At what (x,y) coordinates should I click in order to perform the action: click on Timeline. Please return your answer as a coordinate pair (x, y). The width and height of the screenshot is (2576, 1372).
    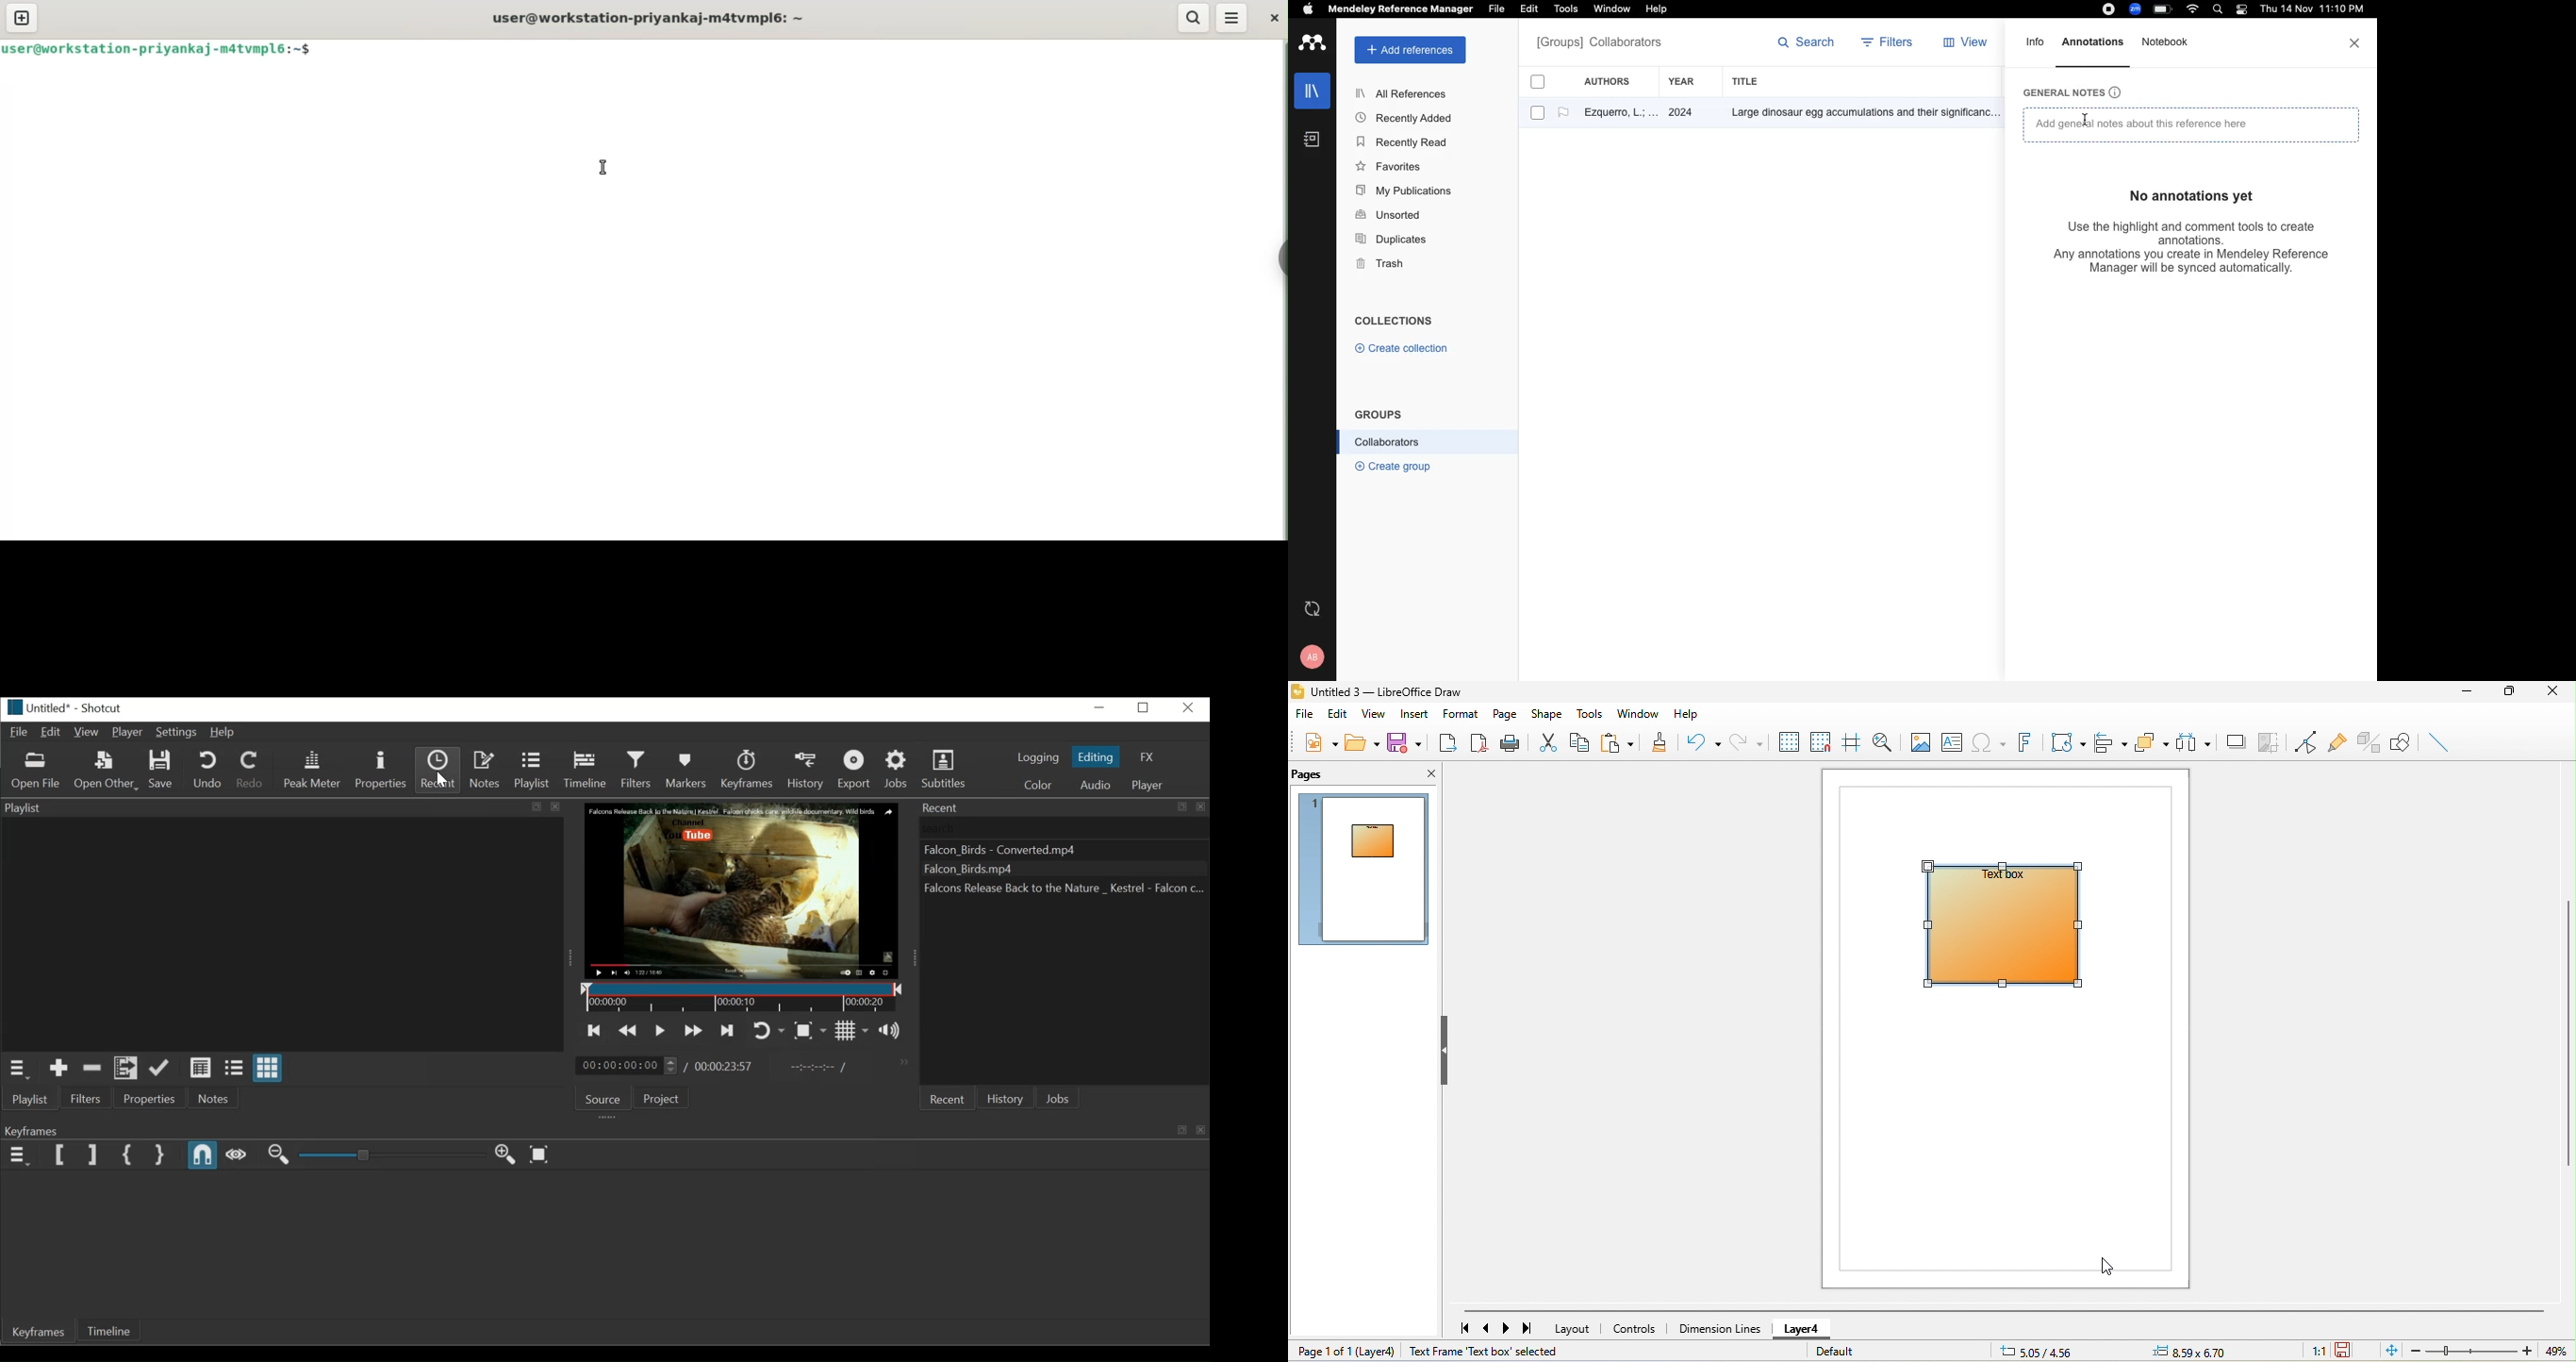
    Looking at the image, I should click on (740, 997).